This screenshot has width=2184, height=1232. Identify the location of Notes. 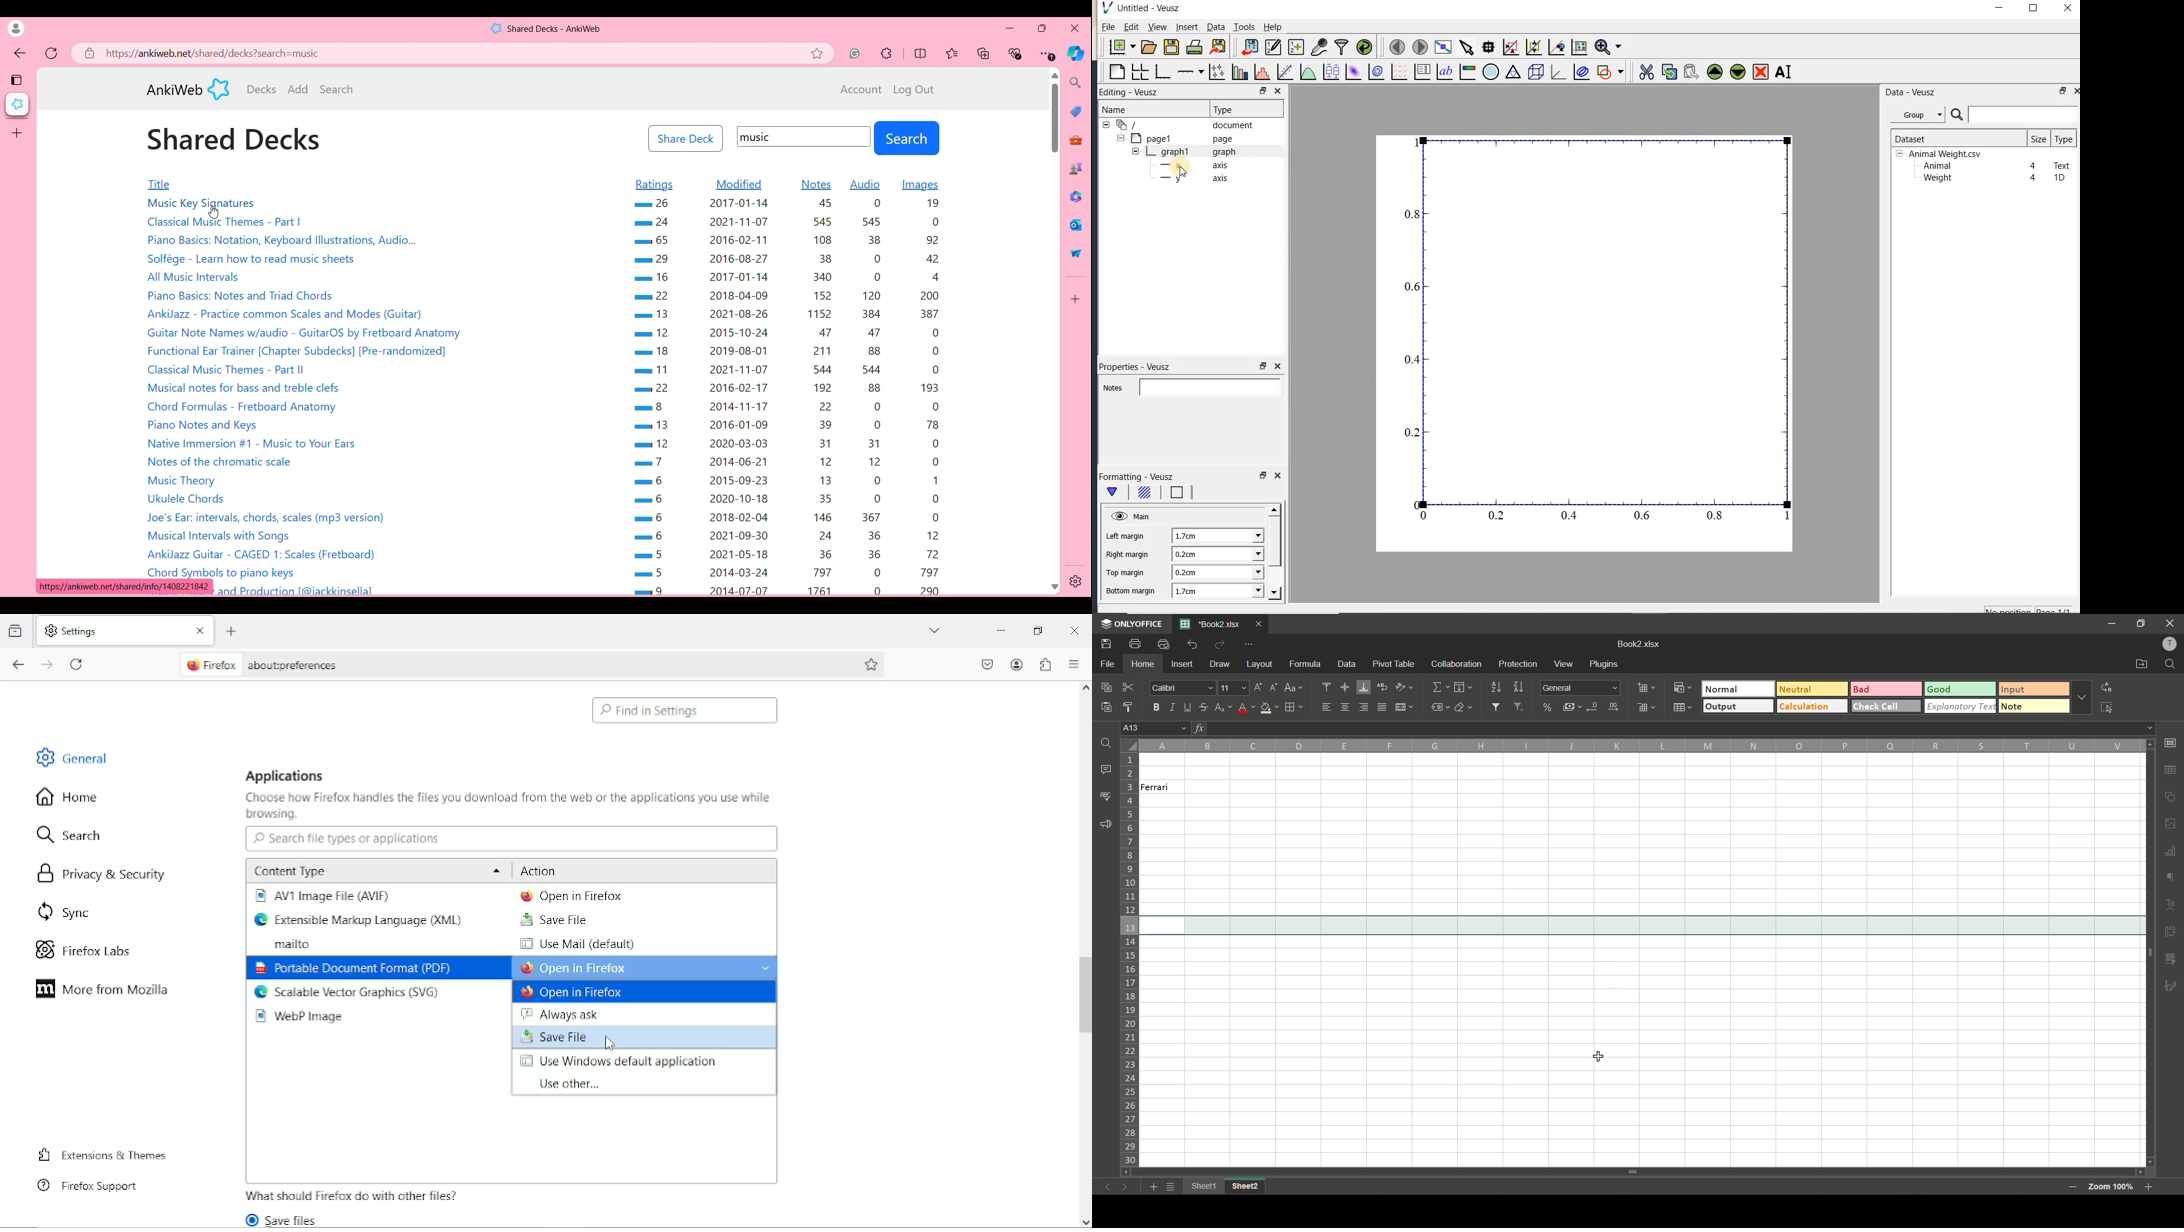
(817, 185).